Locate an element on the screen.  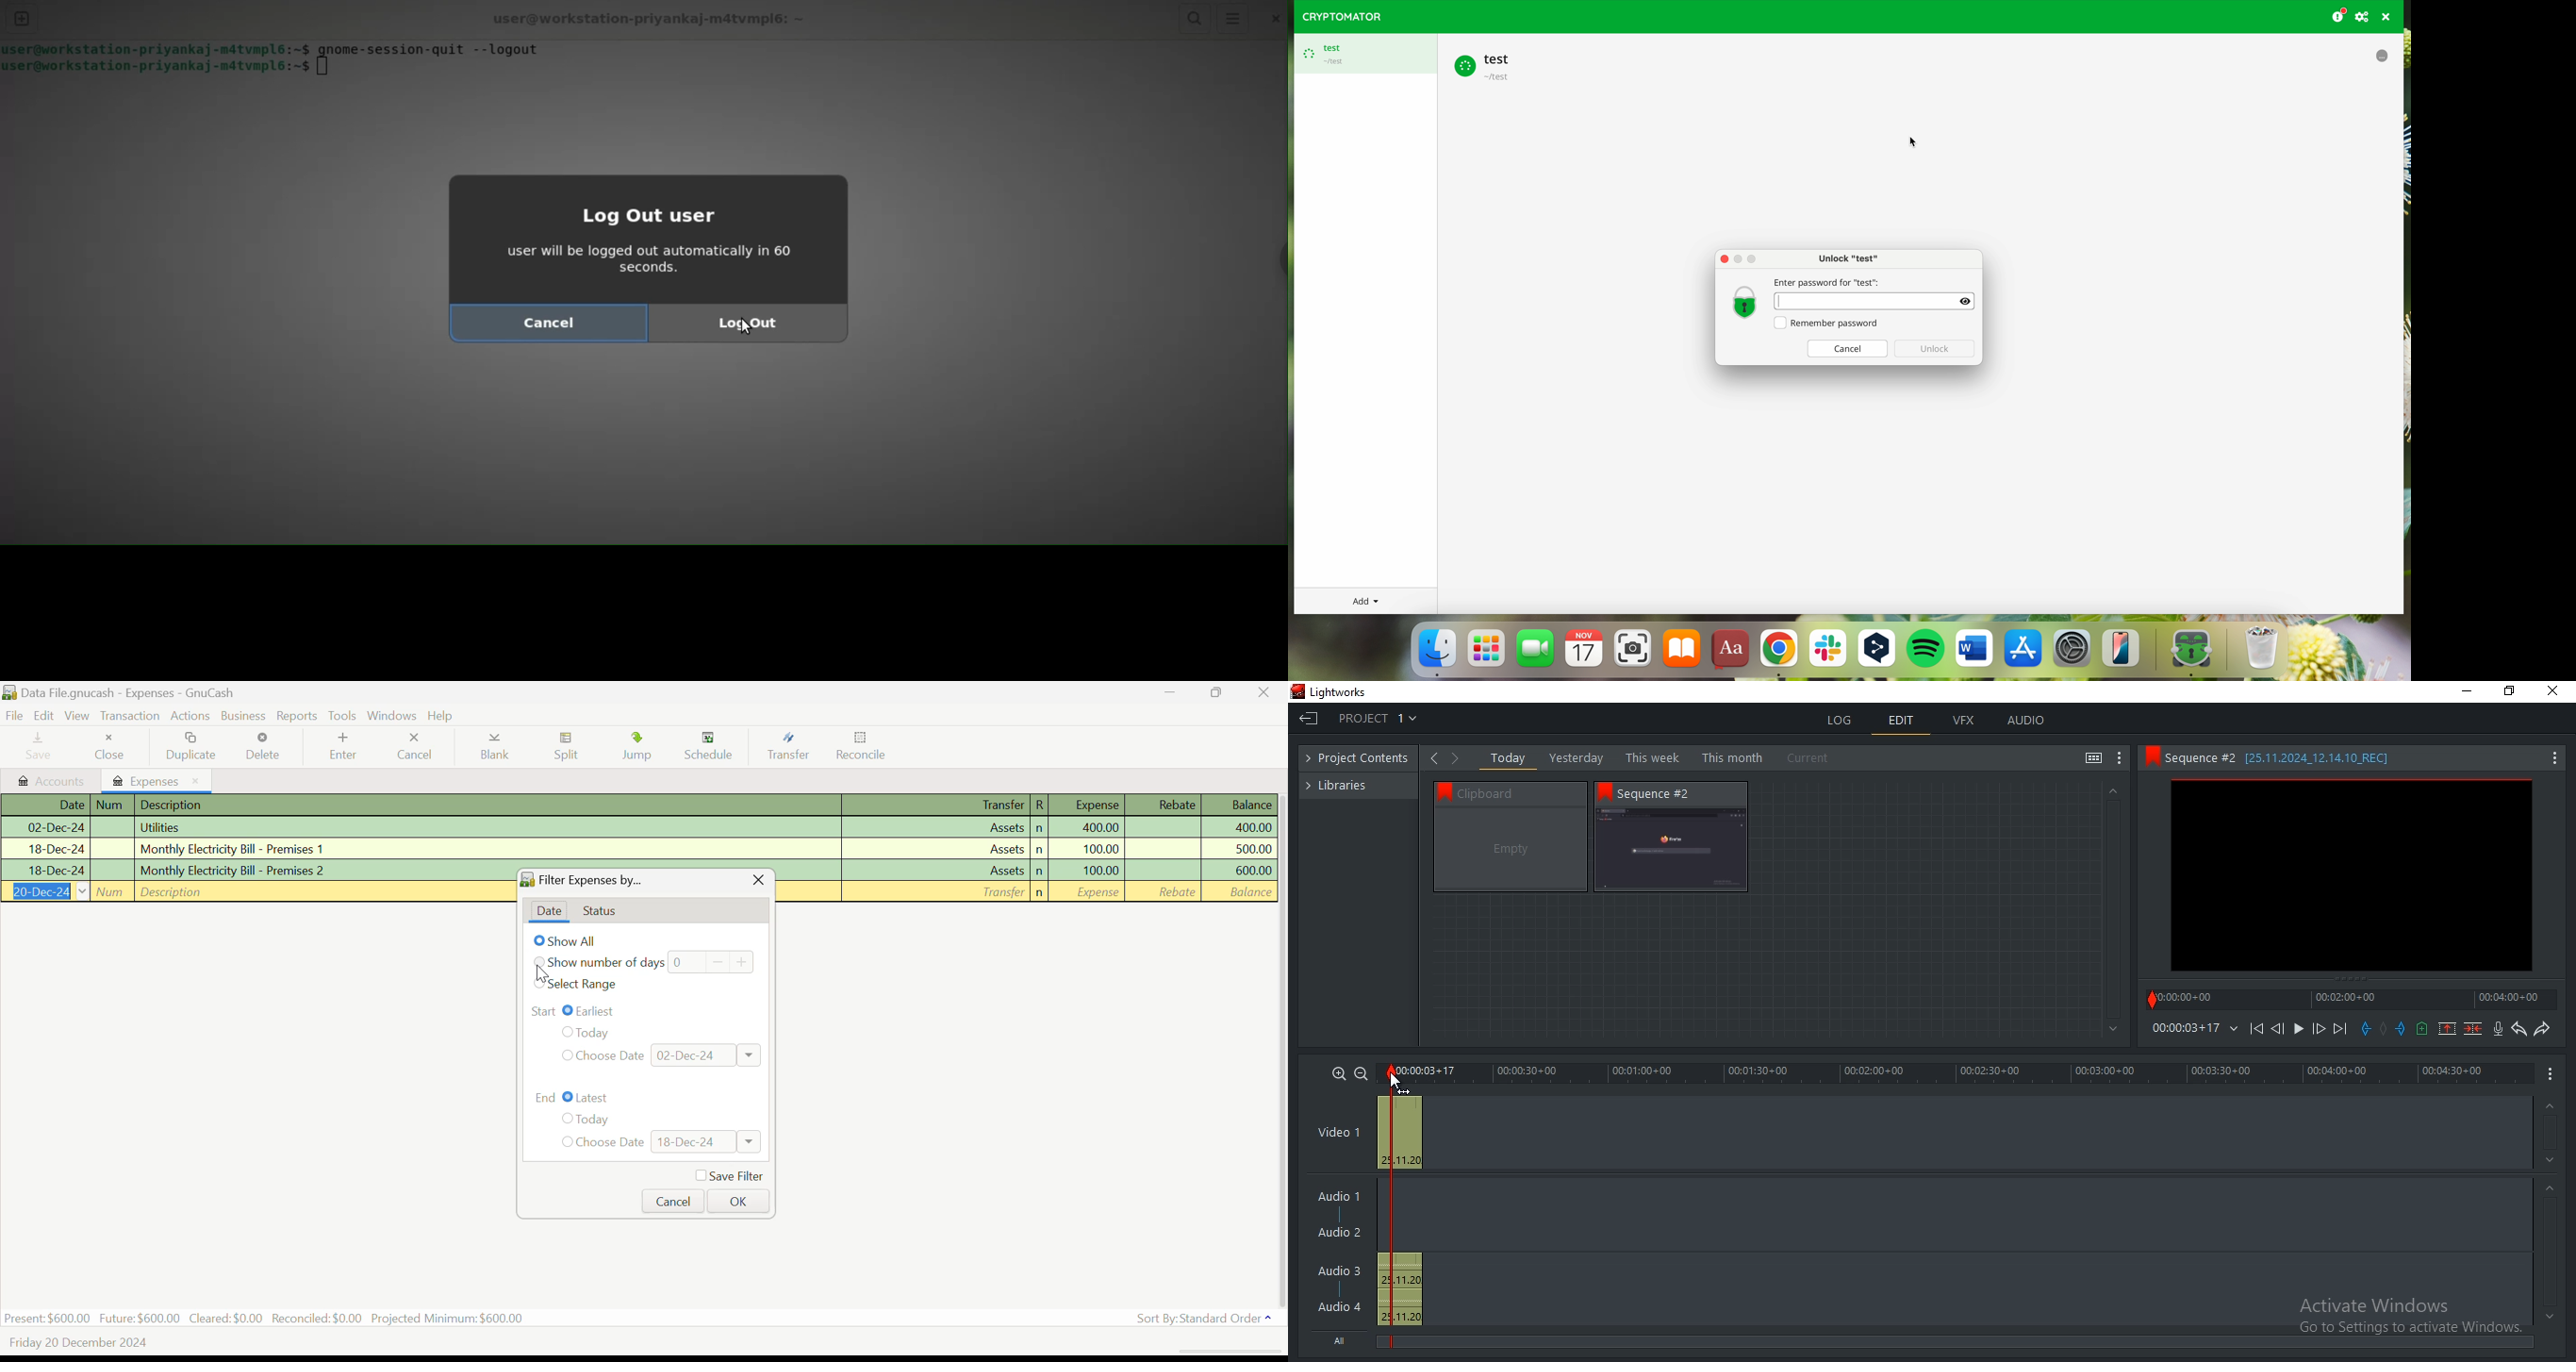
Duplicate is located at coordinates (191, 745).